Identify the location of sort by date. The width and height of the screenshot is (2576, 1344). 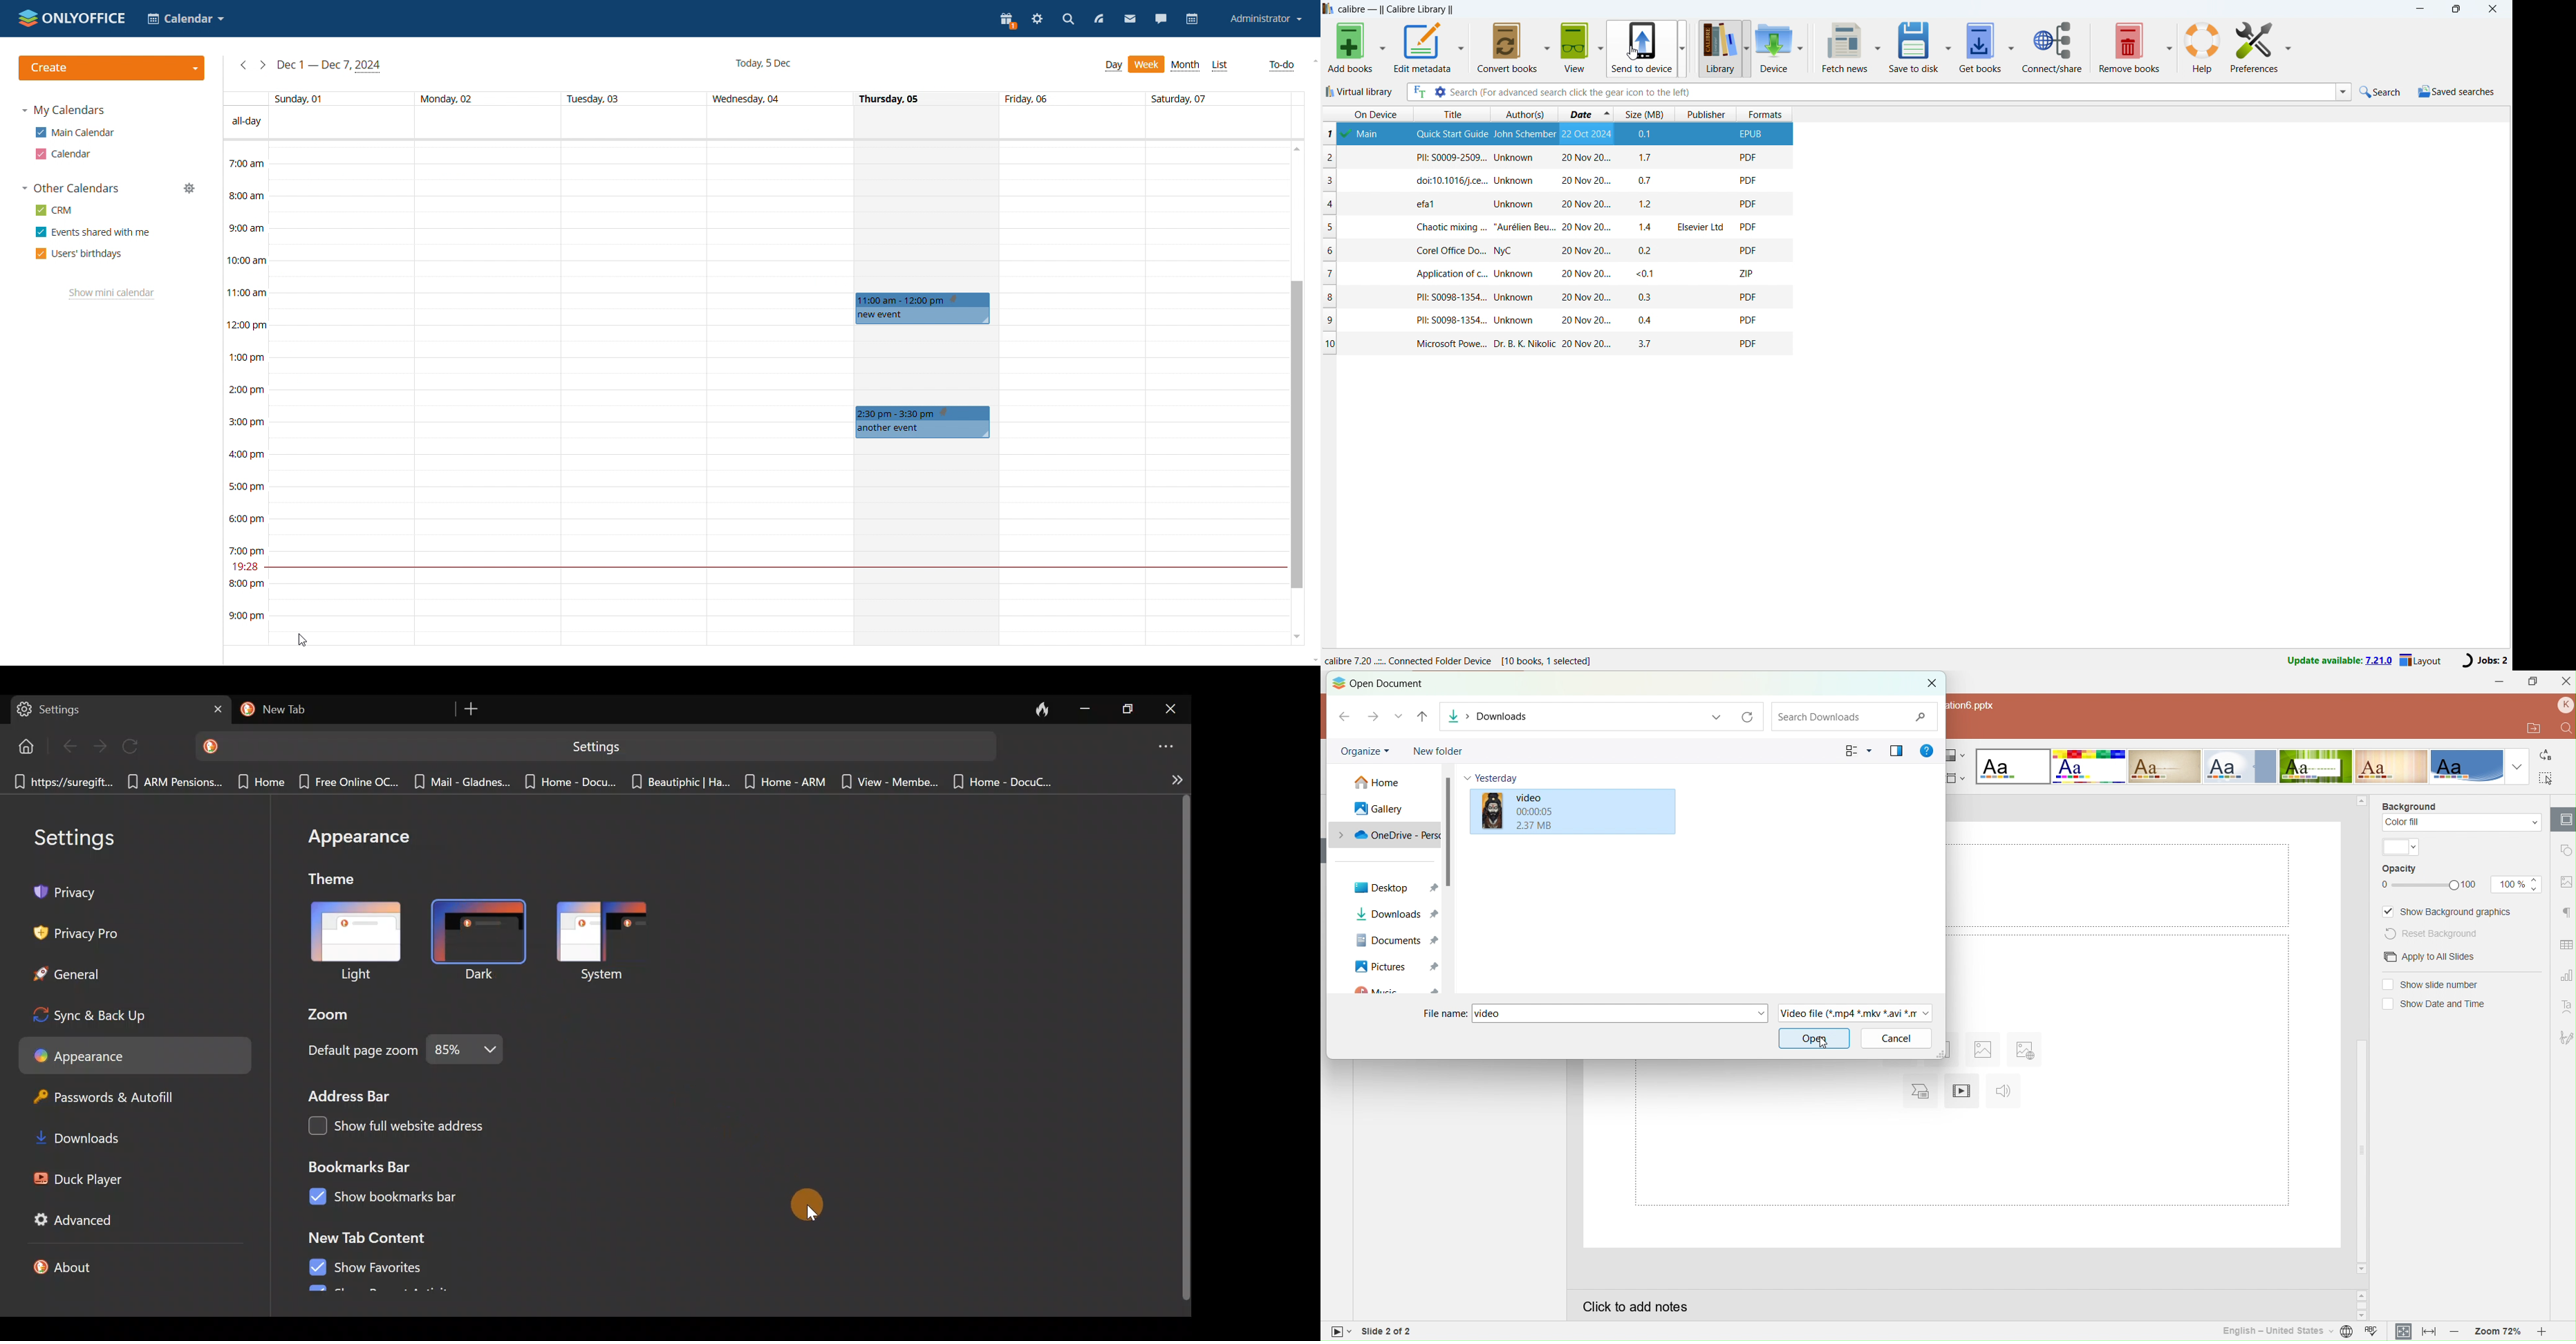
(1586, 114).